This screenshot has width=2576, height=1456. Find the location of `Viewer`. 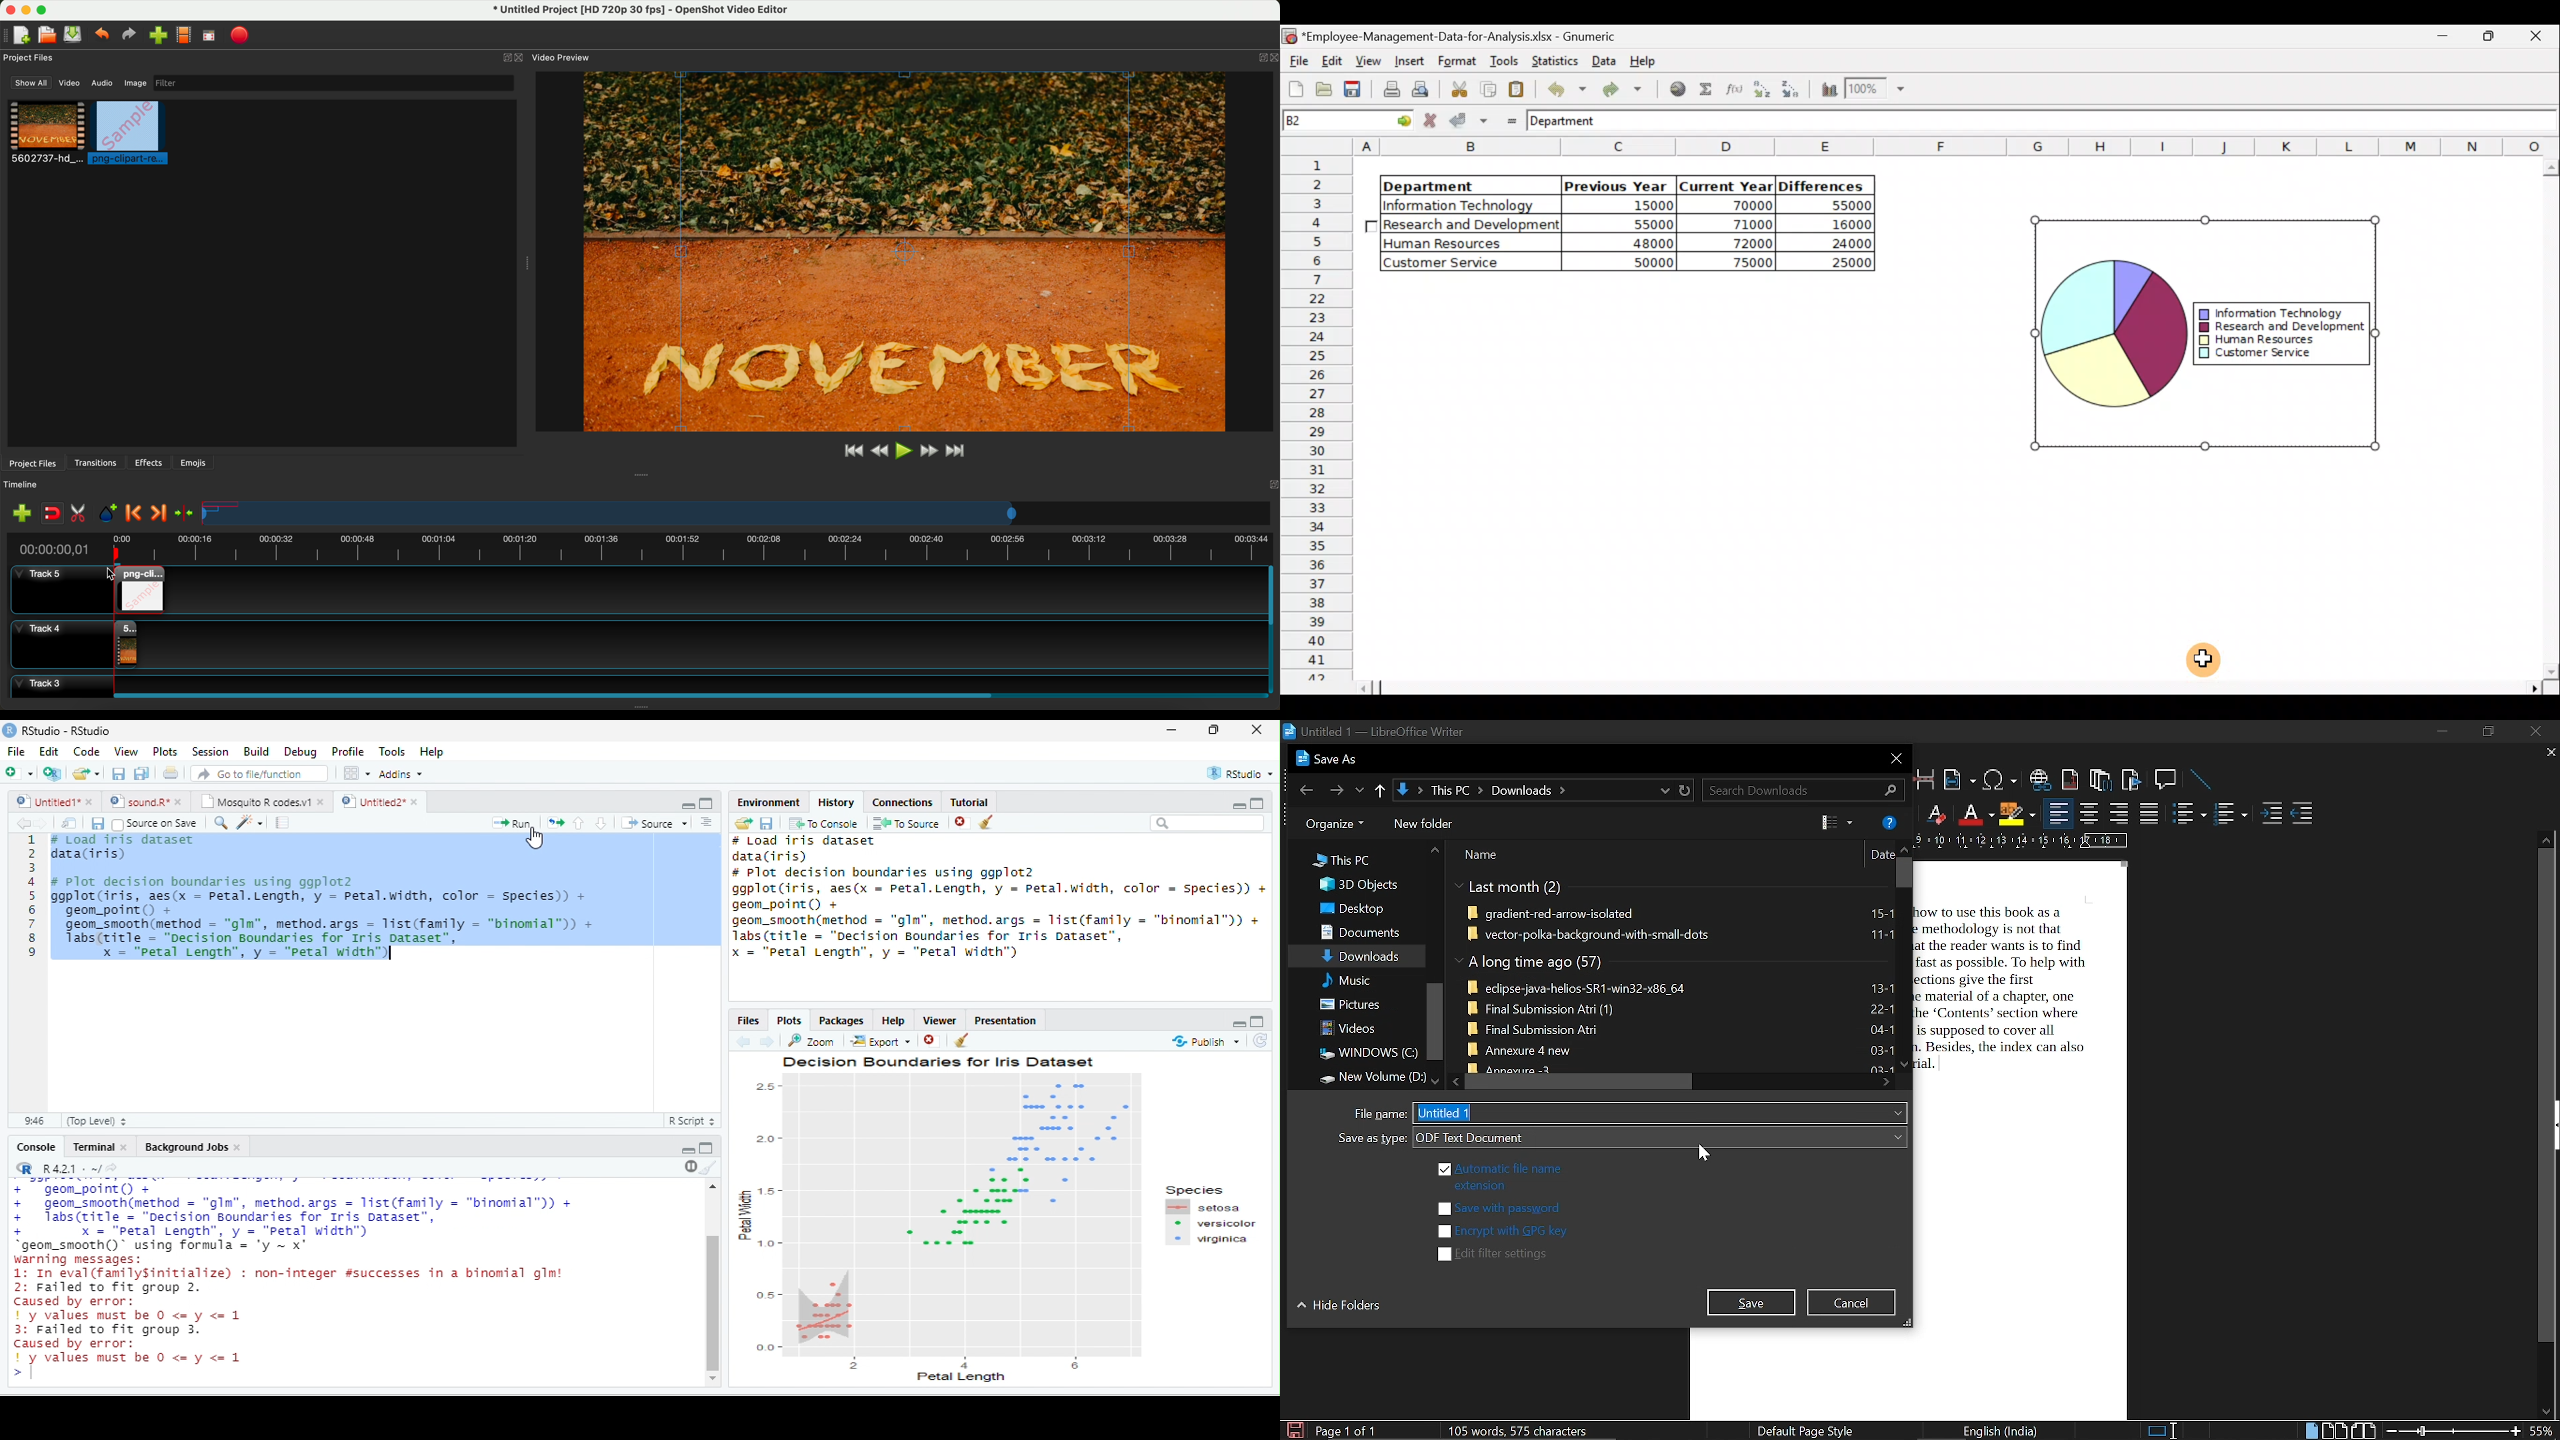

Viewer is located at coordinates (940, 1021).